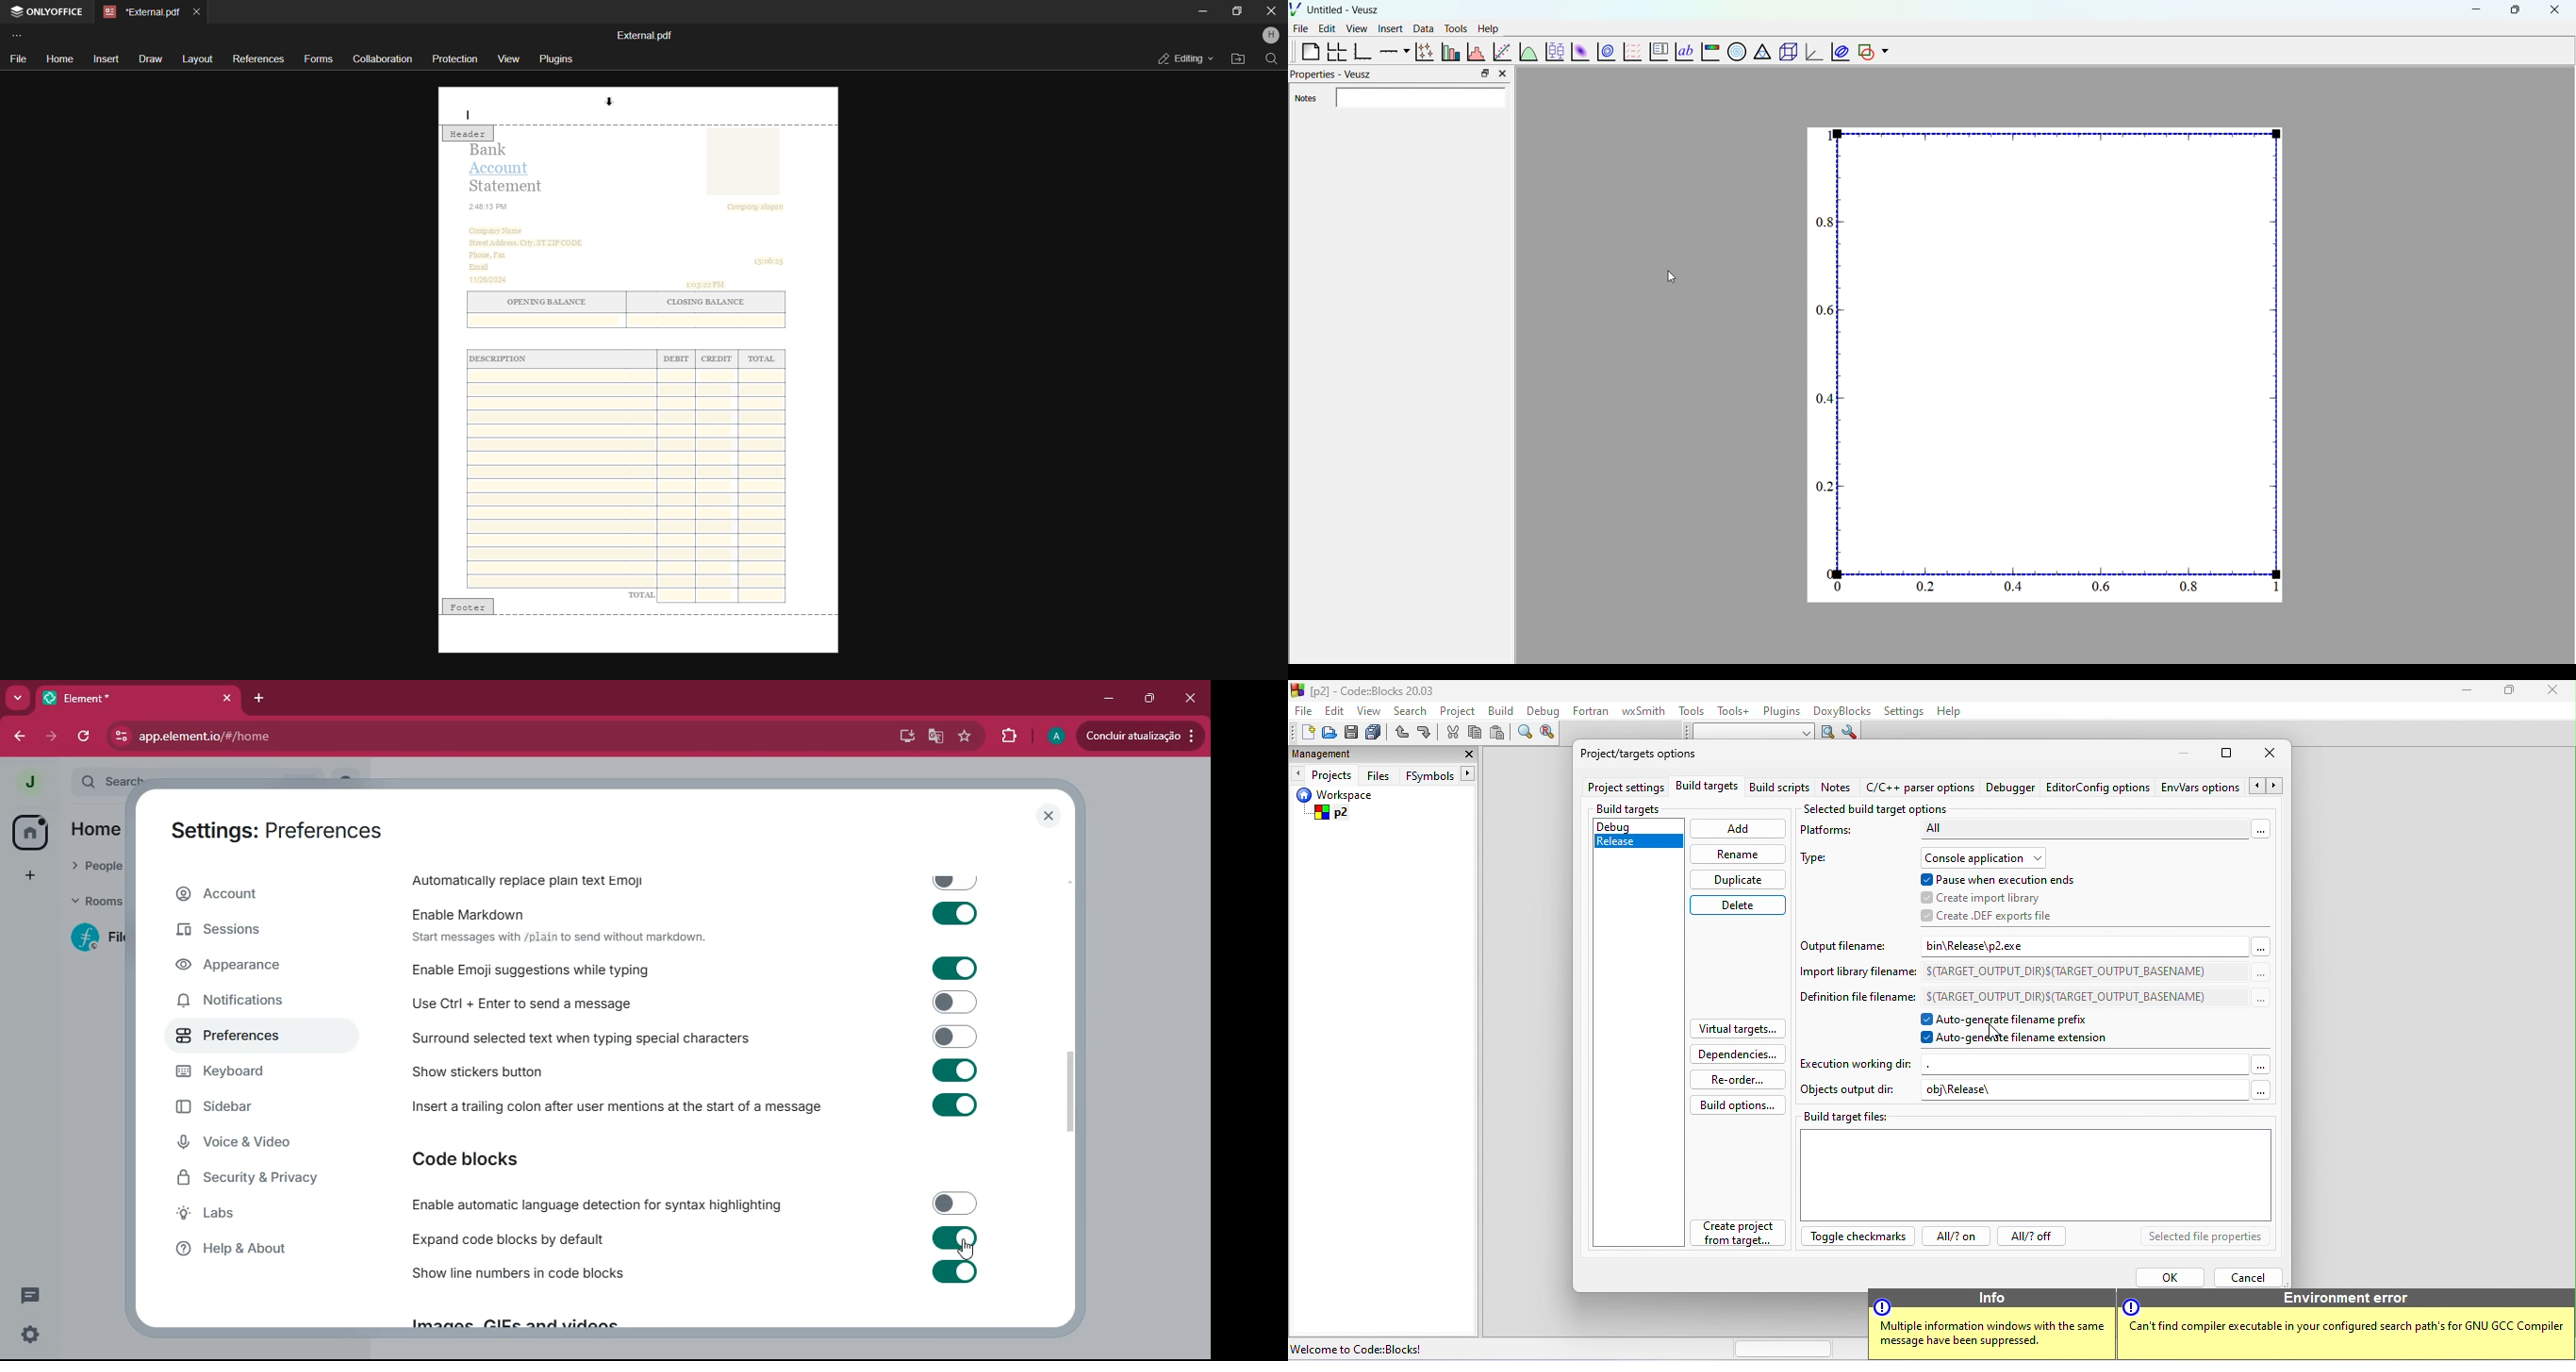 The height and width of the screenshot is (1372, 2576). Describe the element at coordinates (1356, 30) in the screenshot. I see `view` at that location.